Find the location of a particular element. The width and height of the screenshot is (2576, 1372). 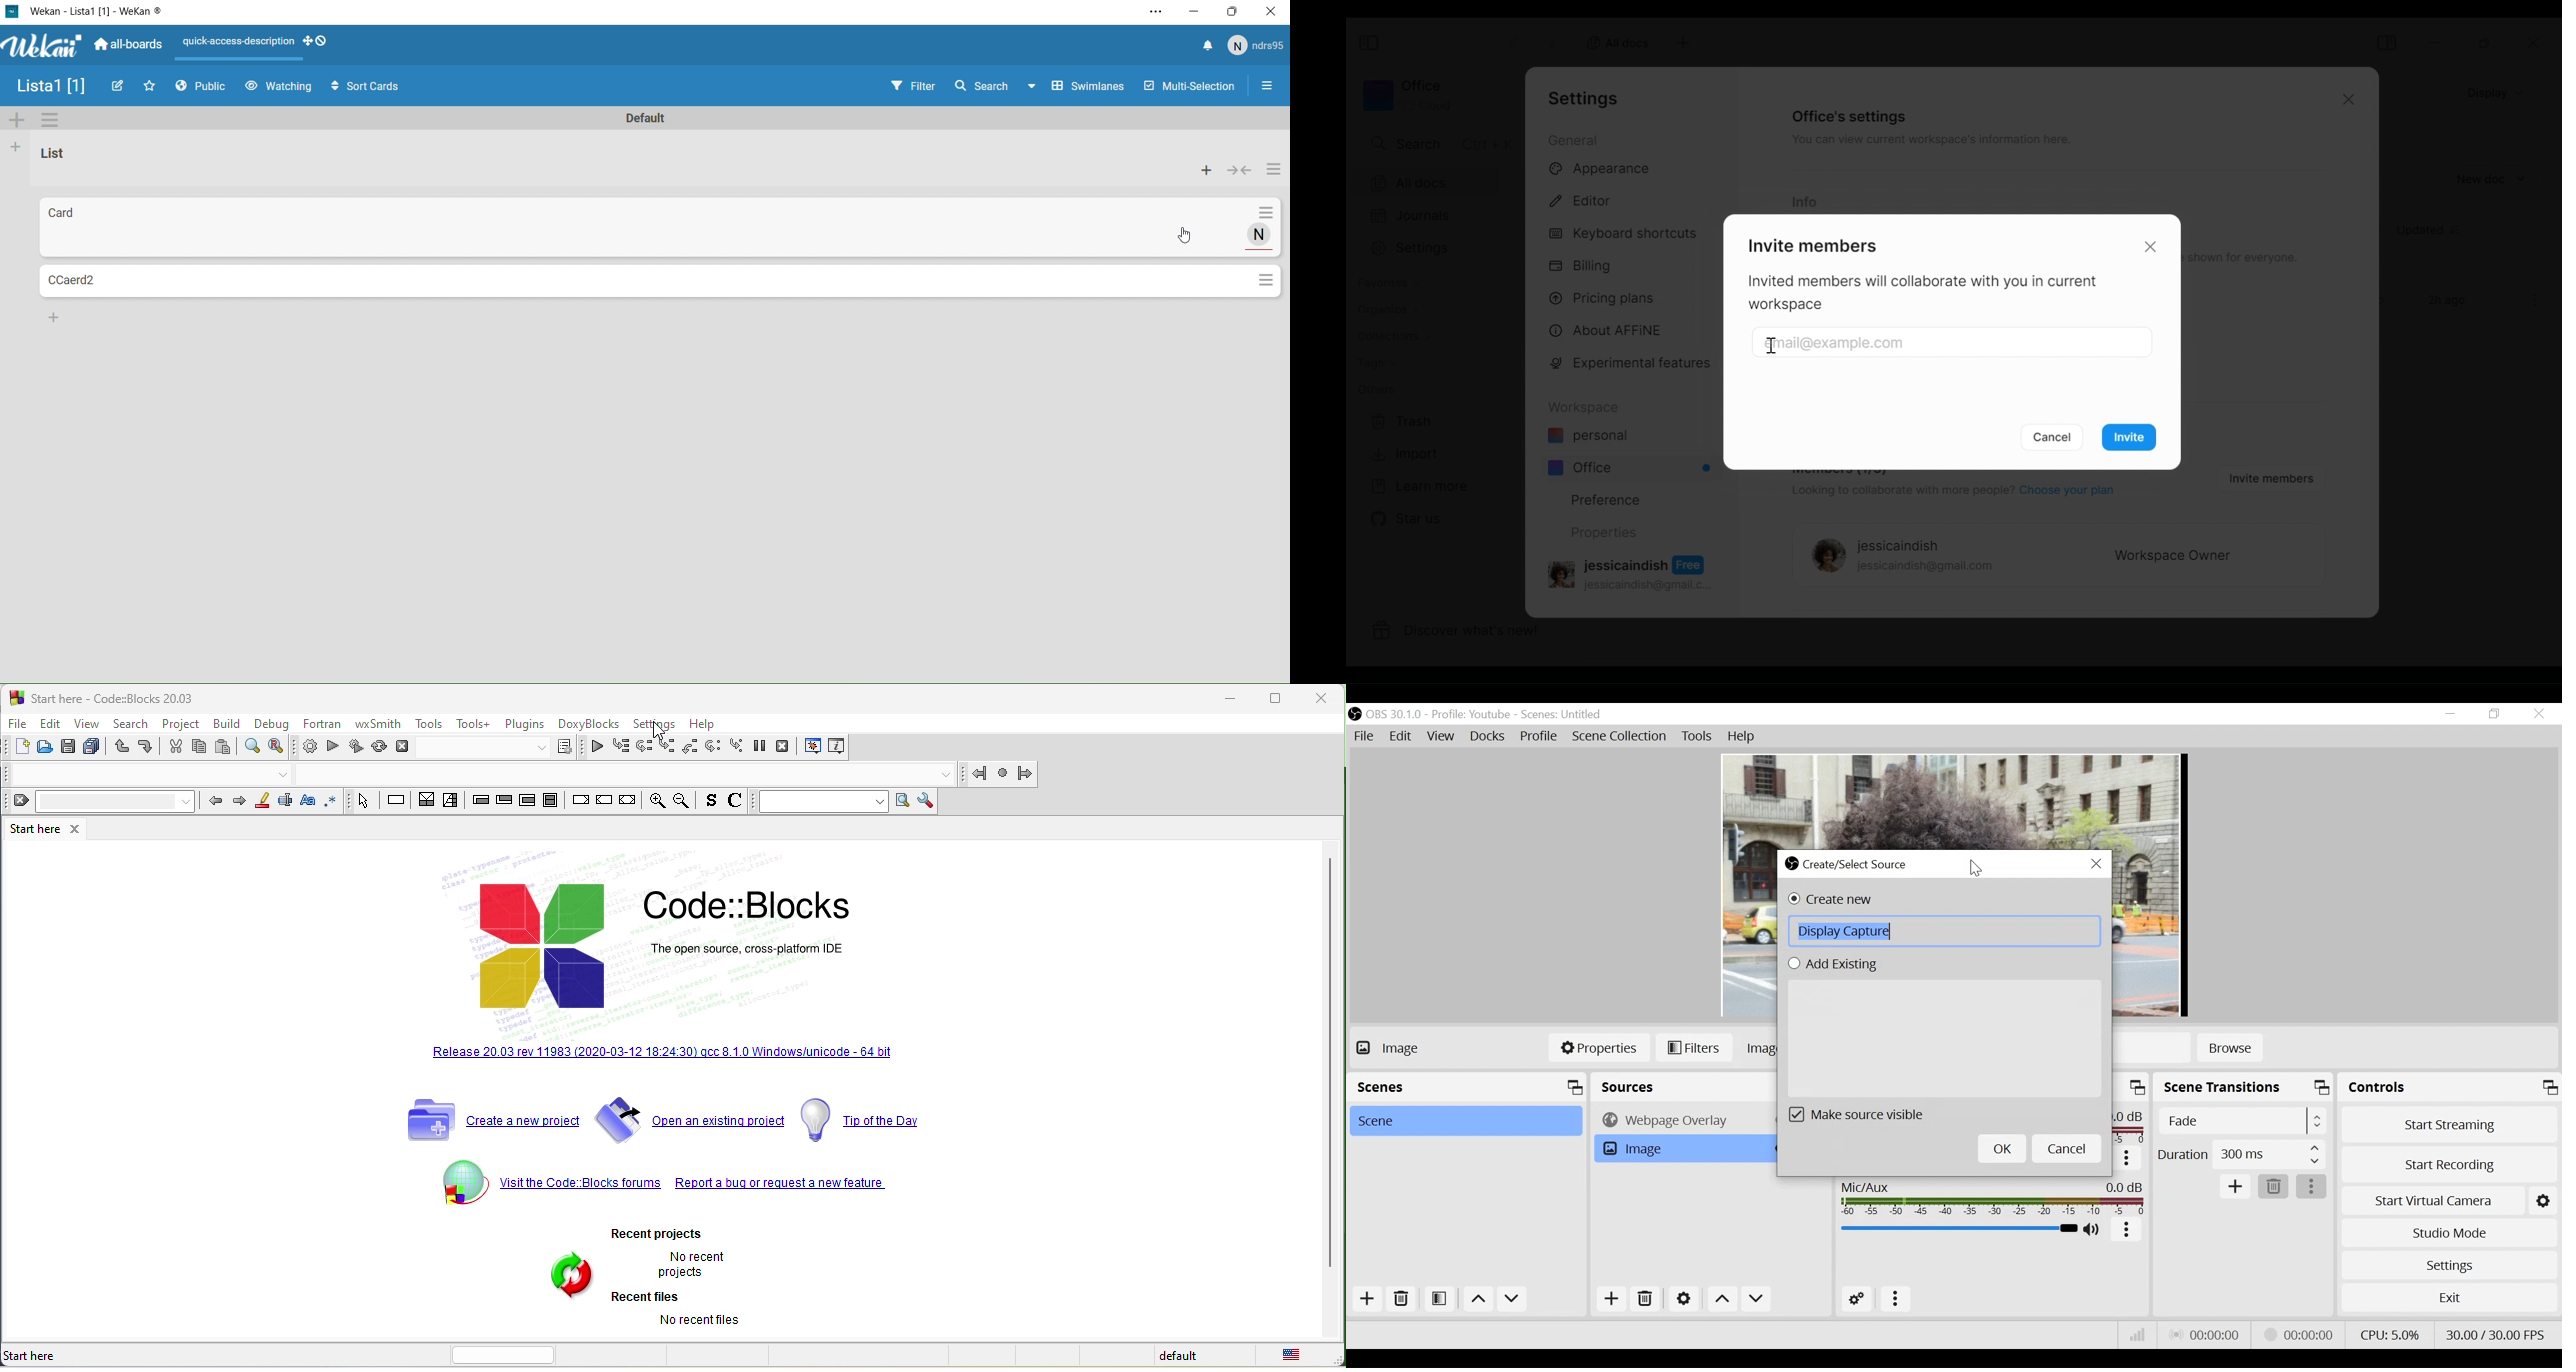

return is located at coordinates (629, 804).